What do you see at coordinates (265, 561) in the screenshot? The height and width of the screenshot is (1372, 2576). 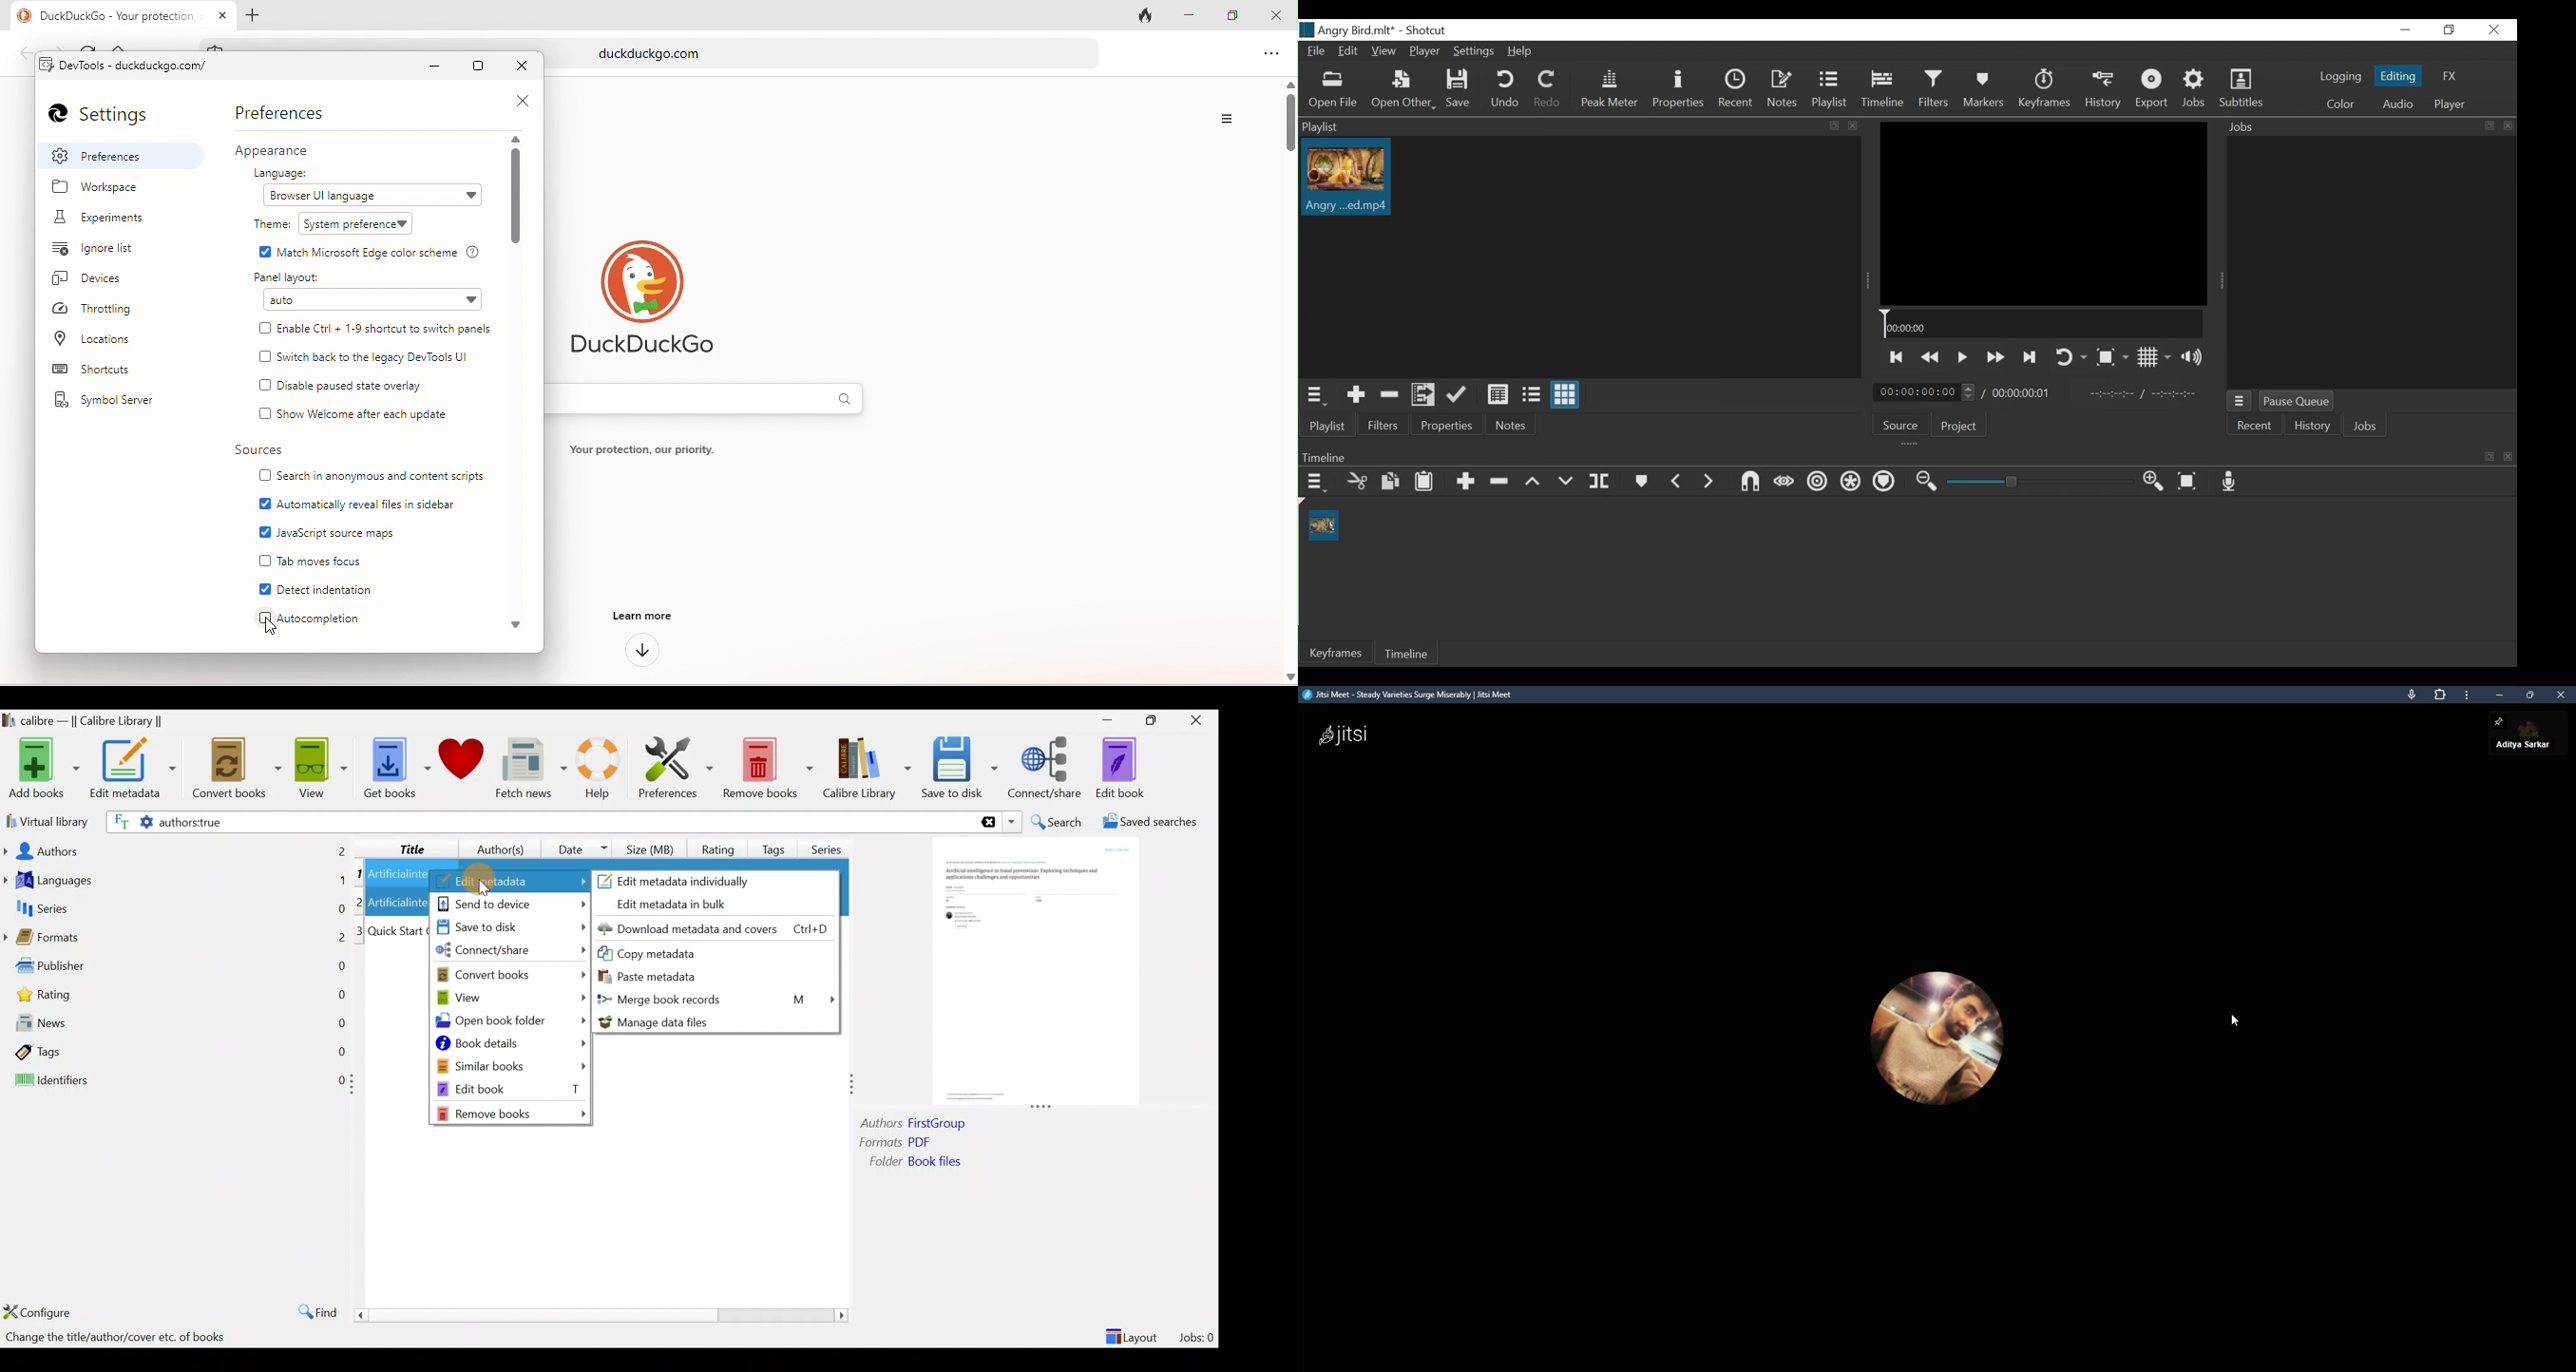 I see `checkbox` at bounding box center [265, 561].